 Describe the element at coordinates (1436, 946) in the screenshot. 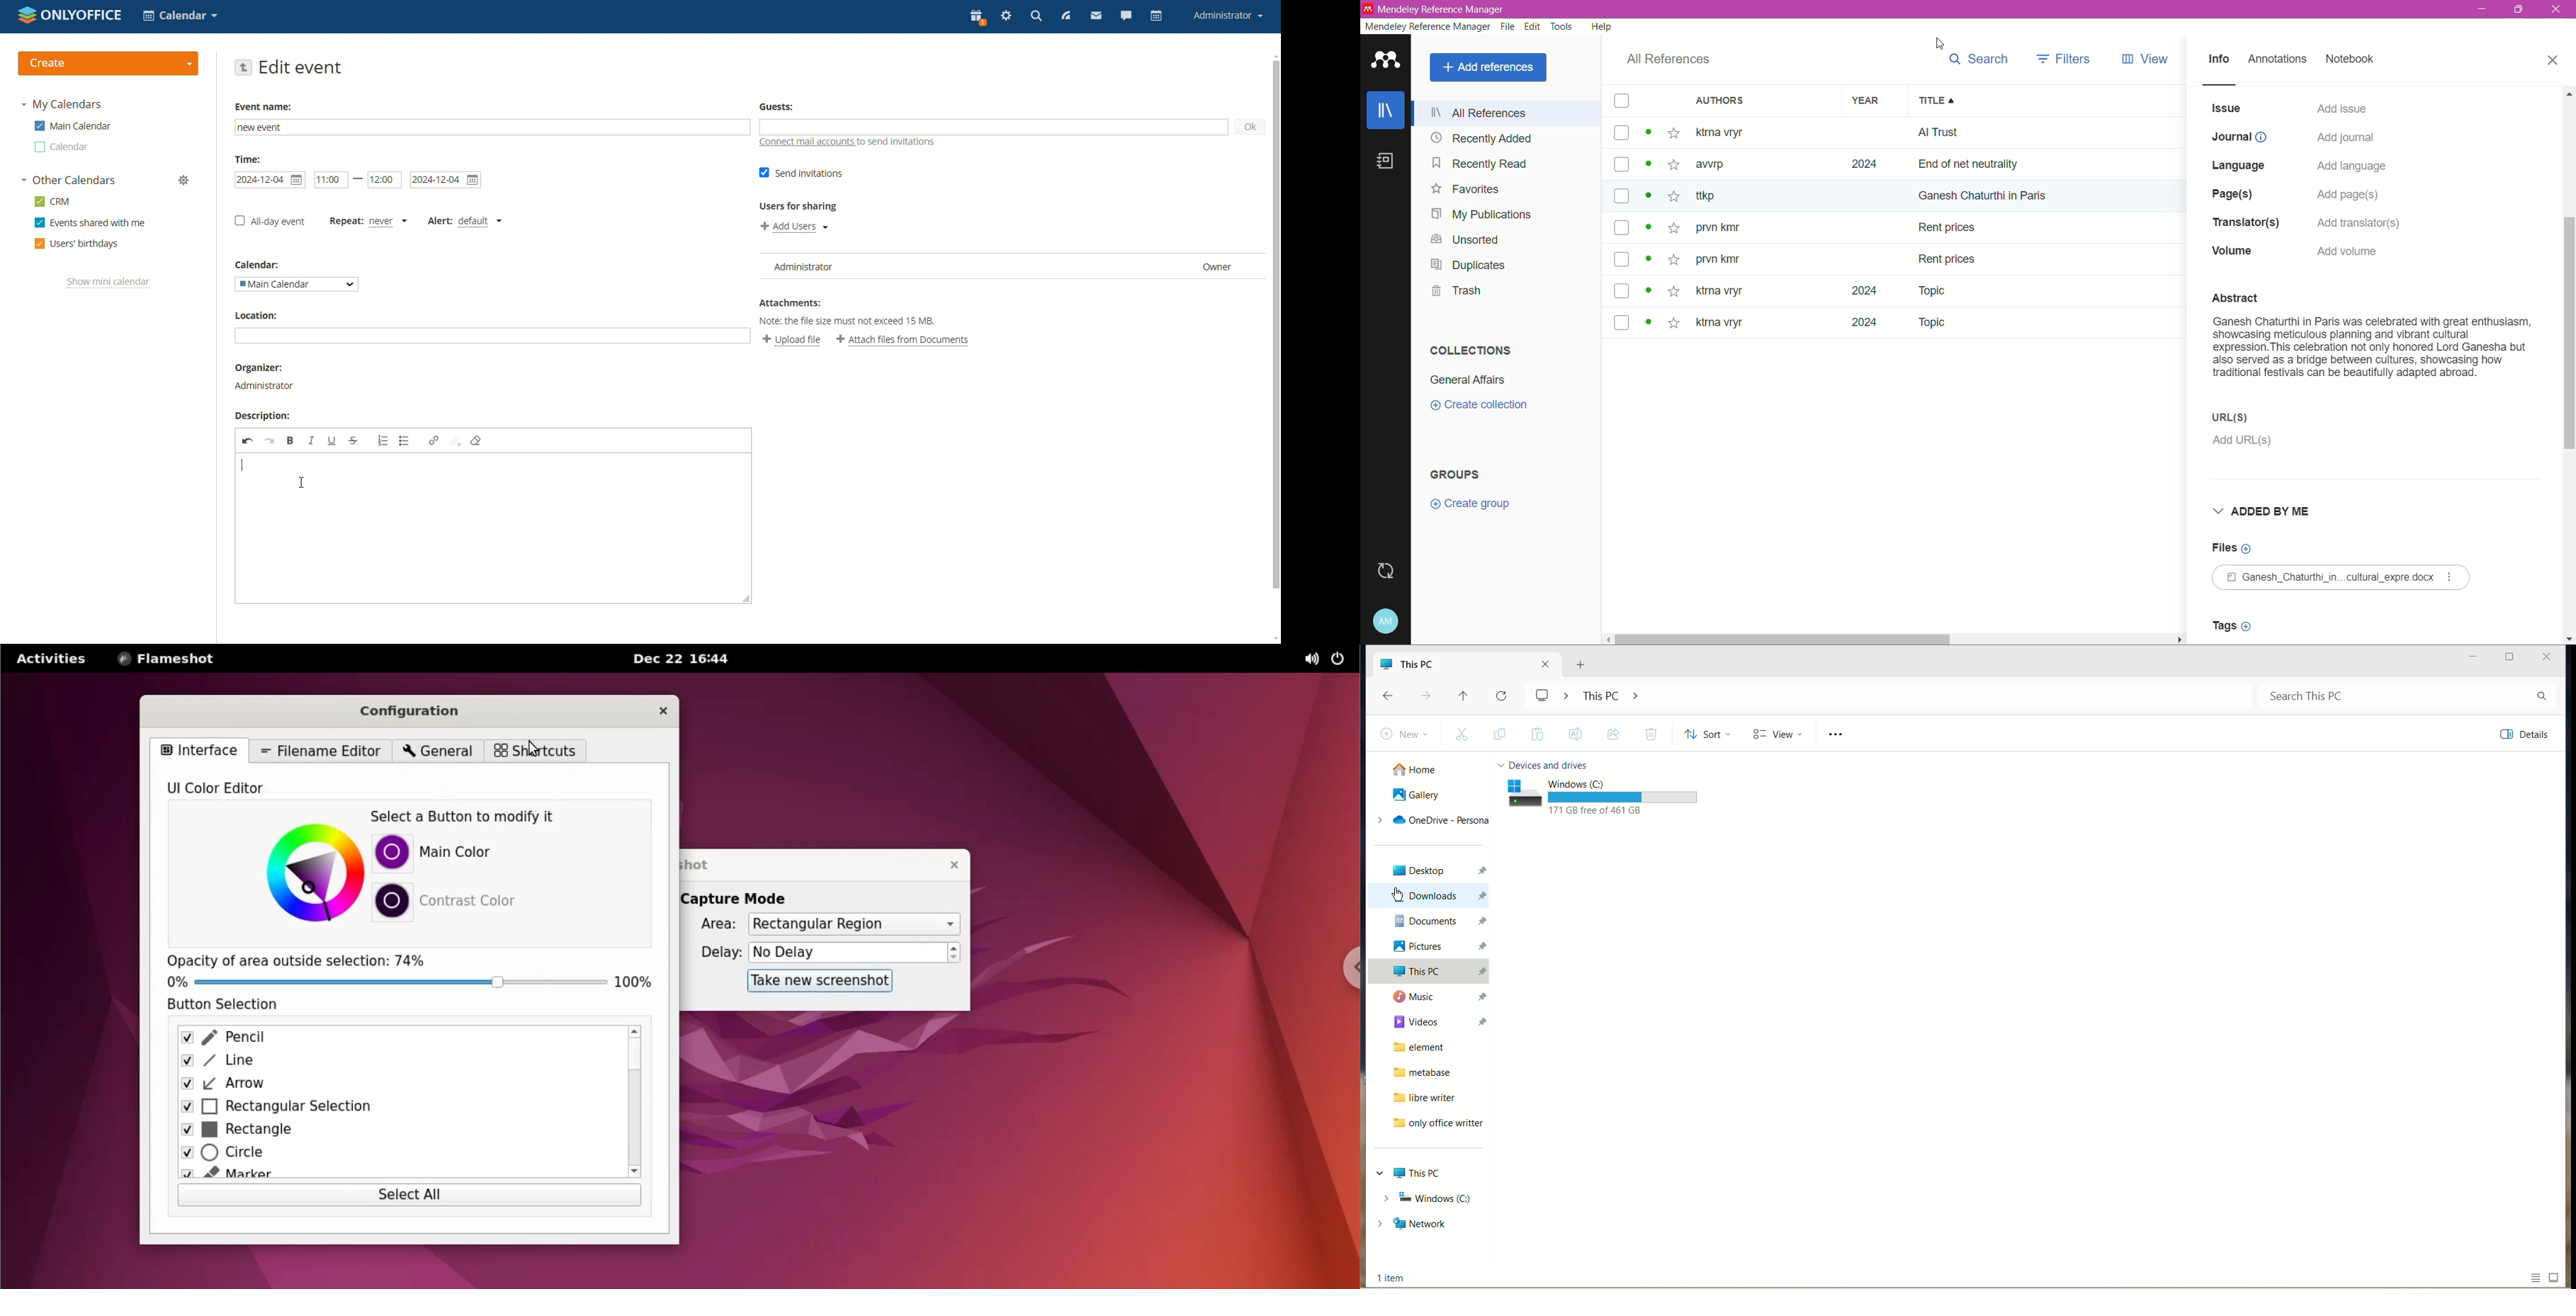

I see `pictures` at that location.